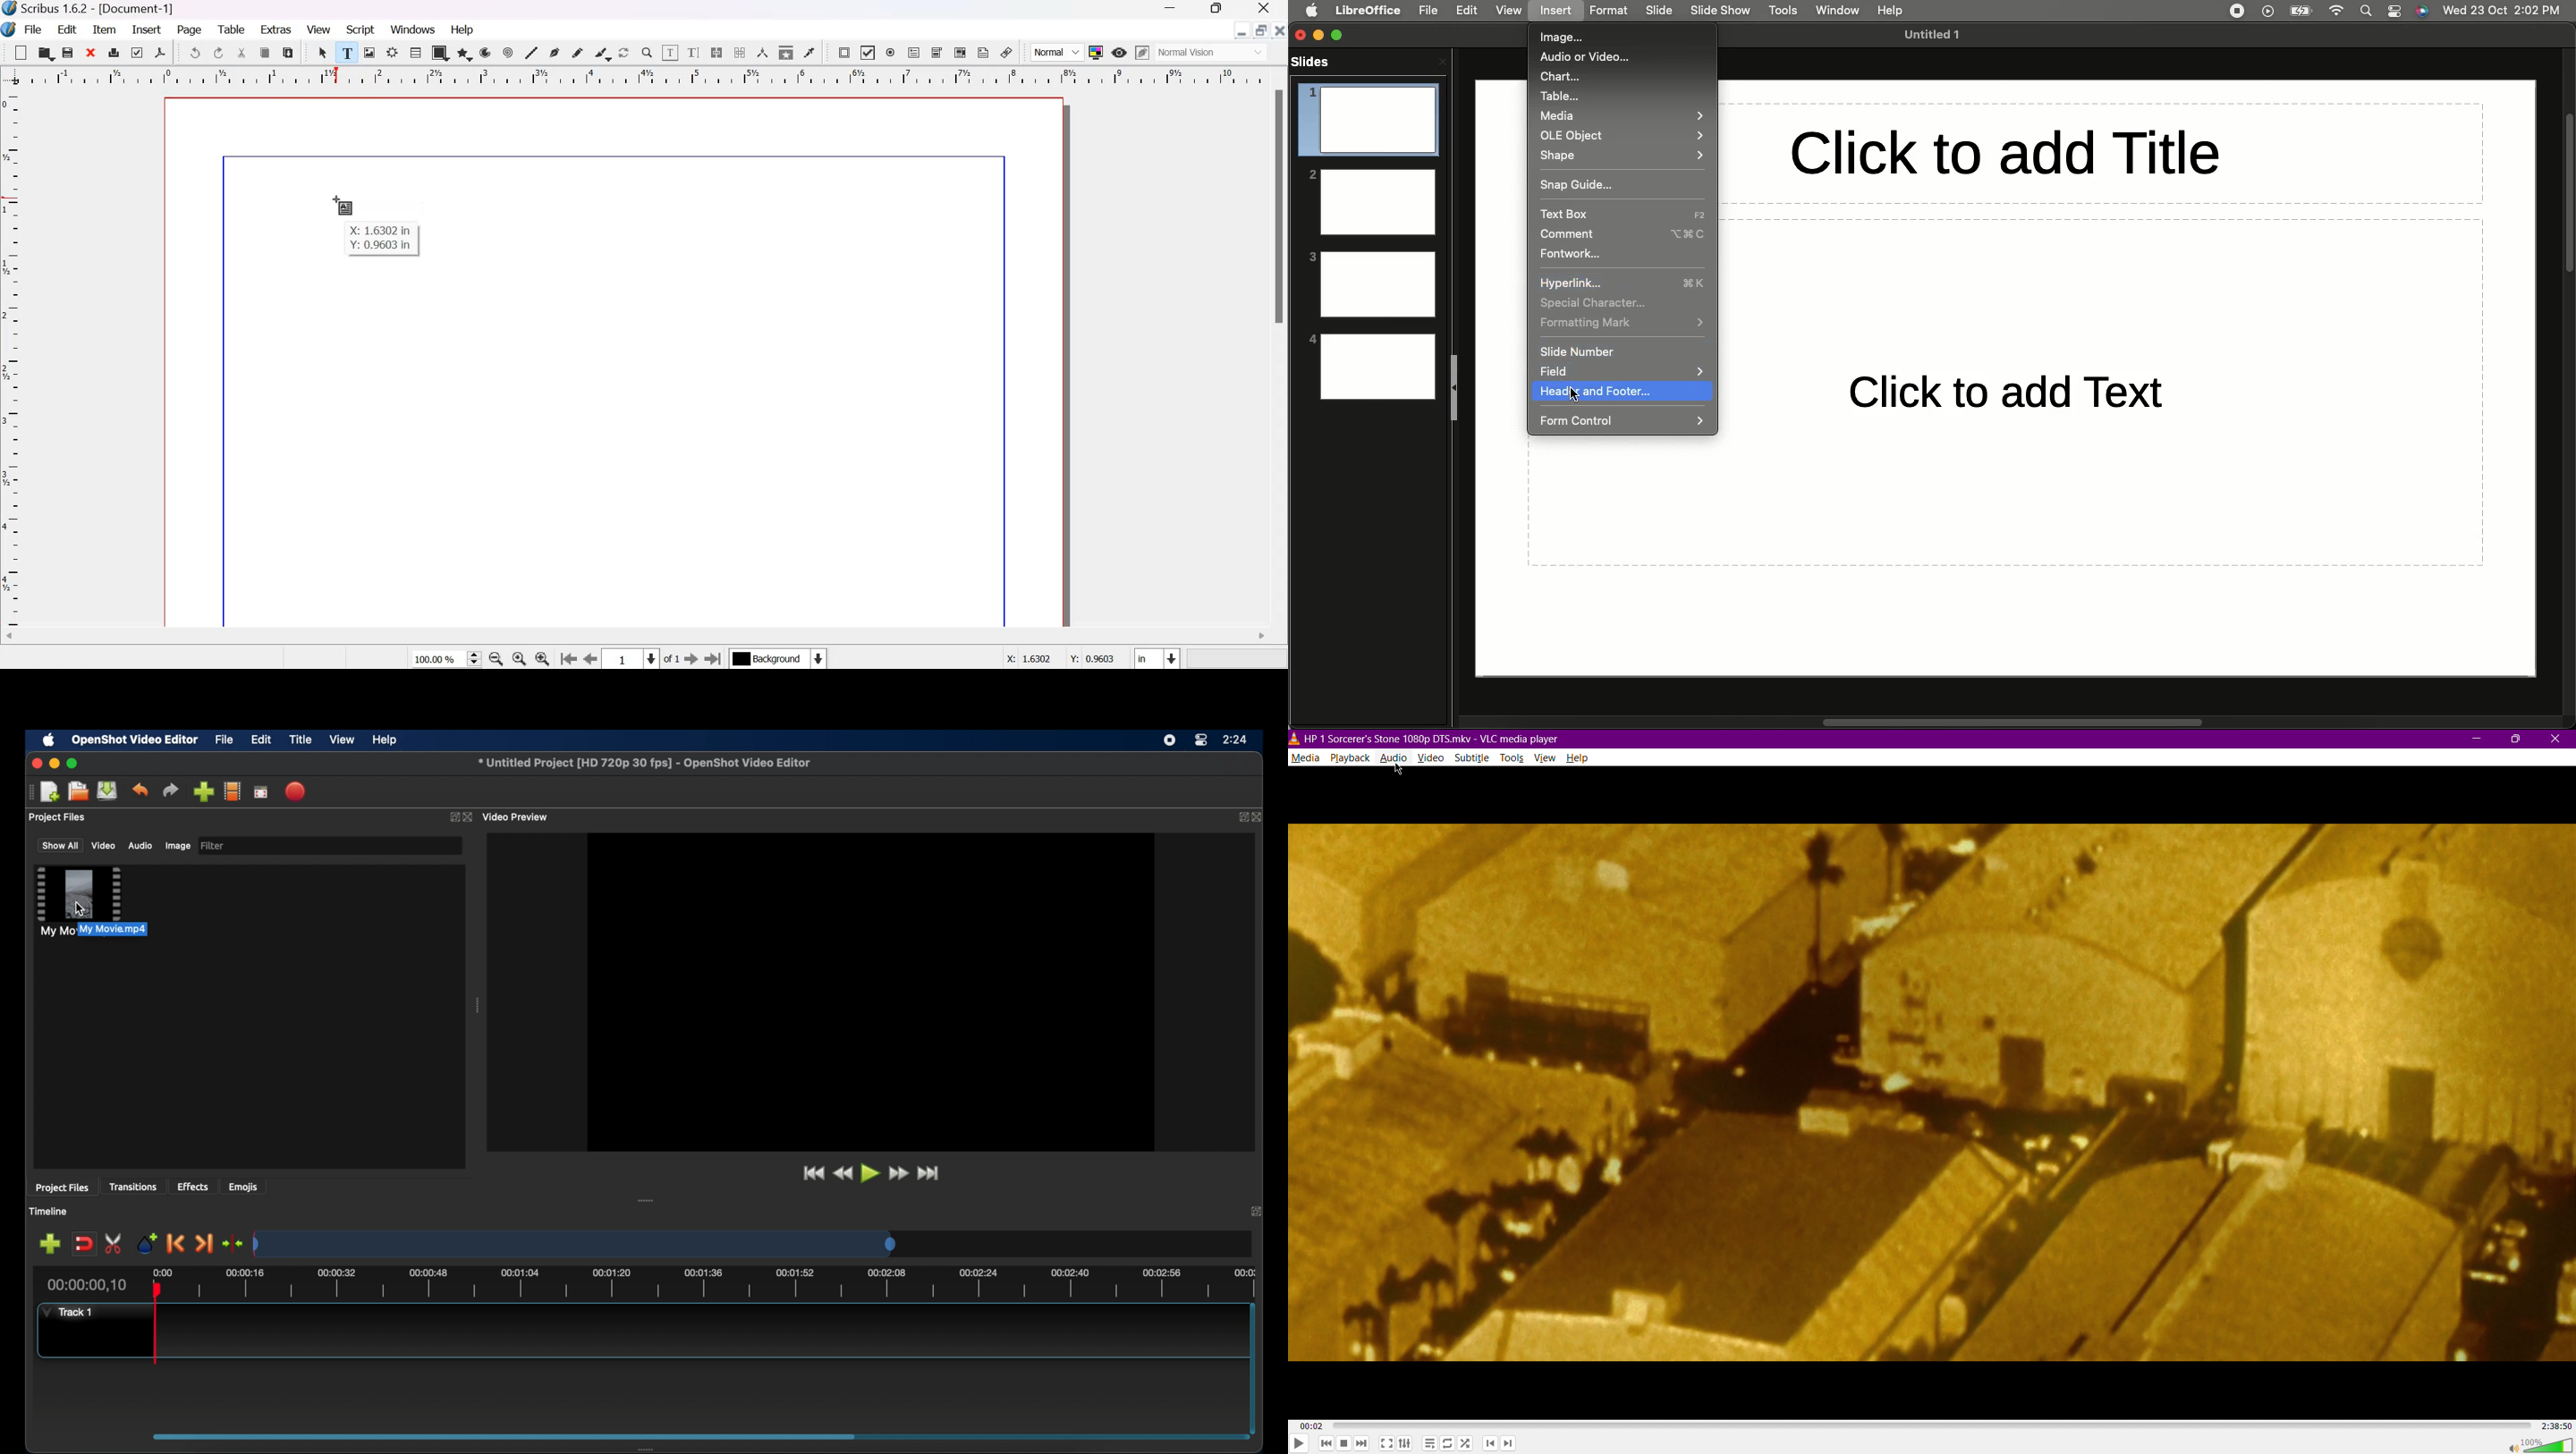 Image resolution: width=2576 pixels, height=1456 pixels. Describe the element at coordinates (647, 52) in the screenshot. I see `` at that location.